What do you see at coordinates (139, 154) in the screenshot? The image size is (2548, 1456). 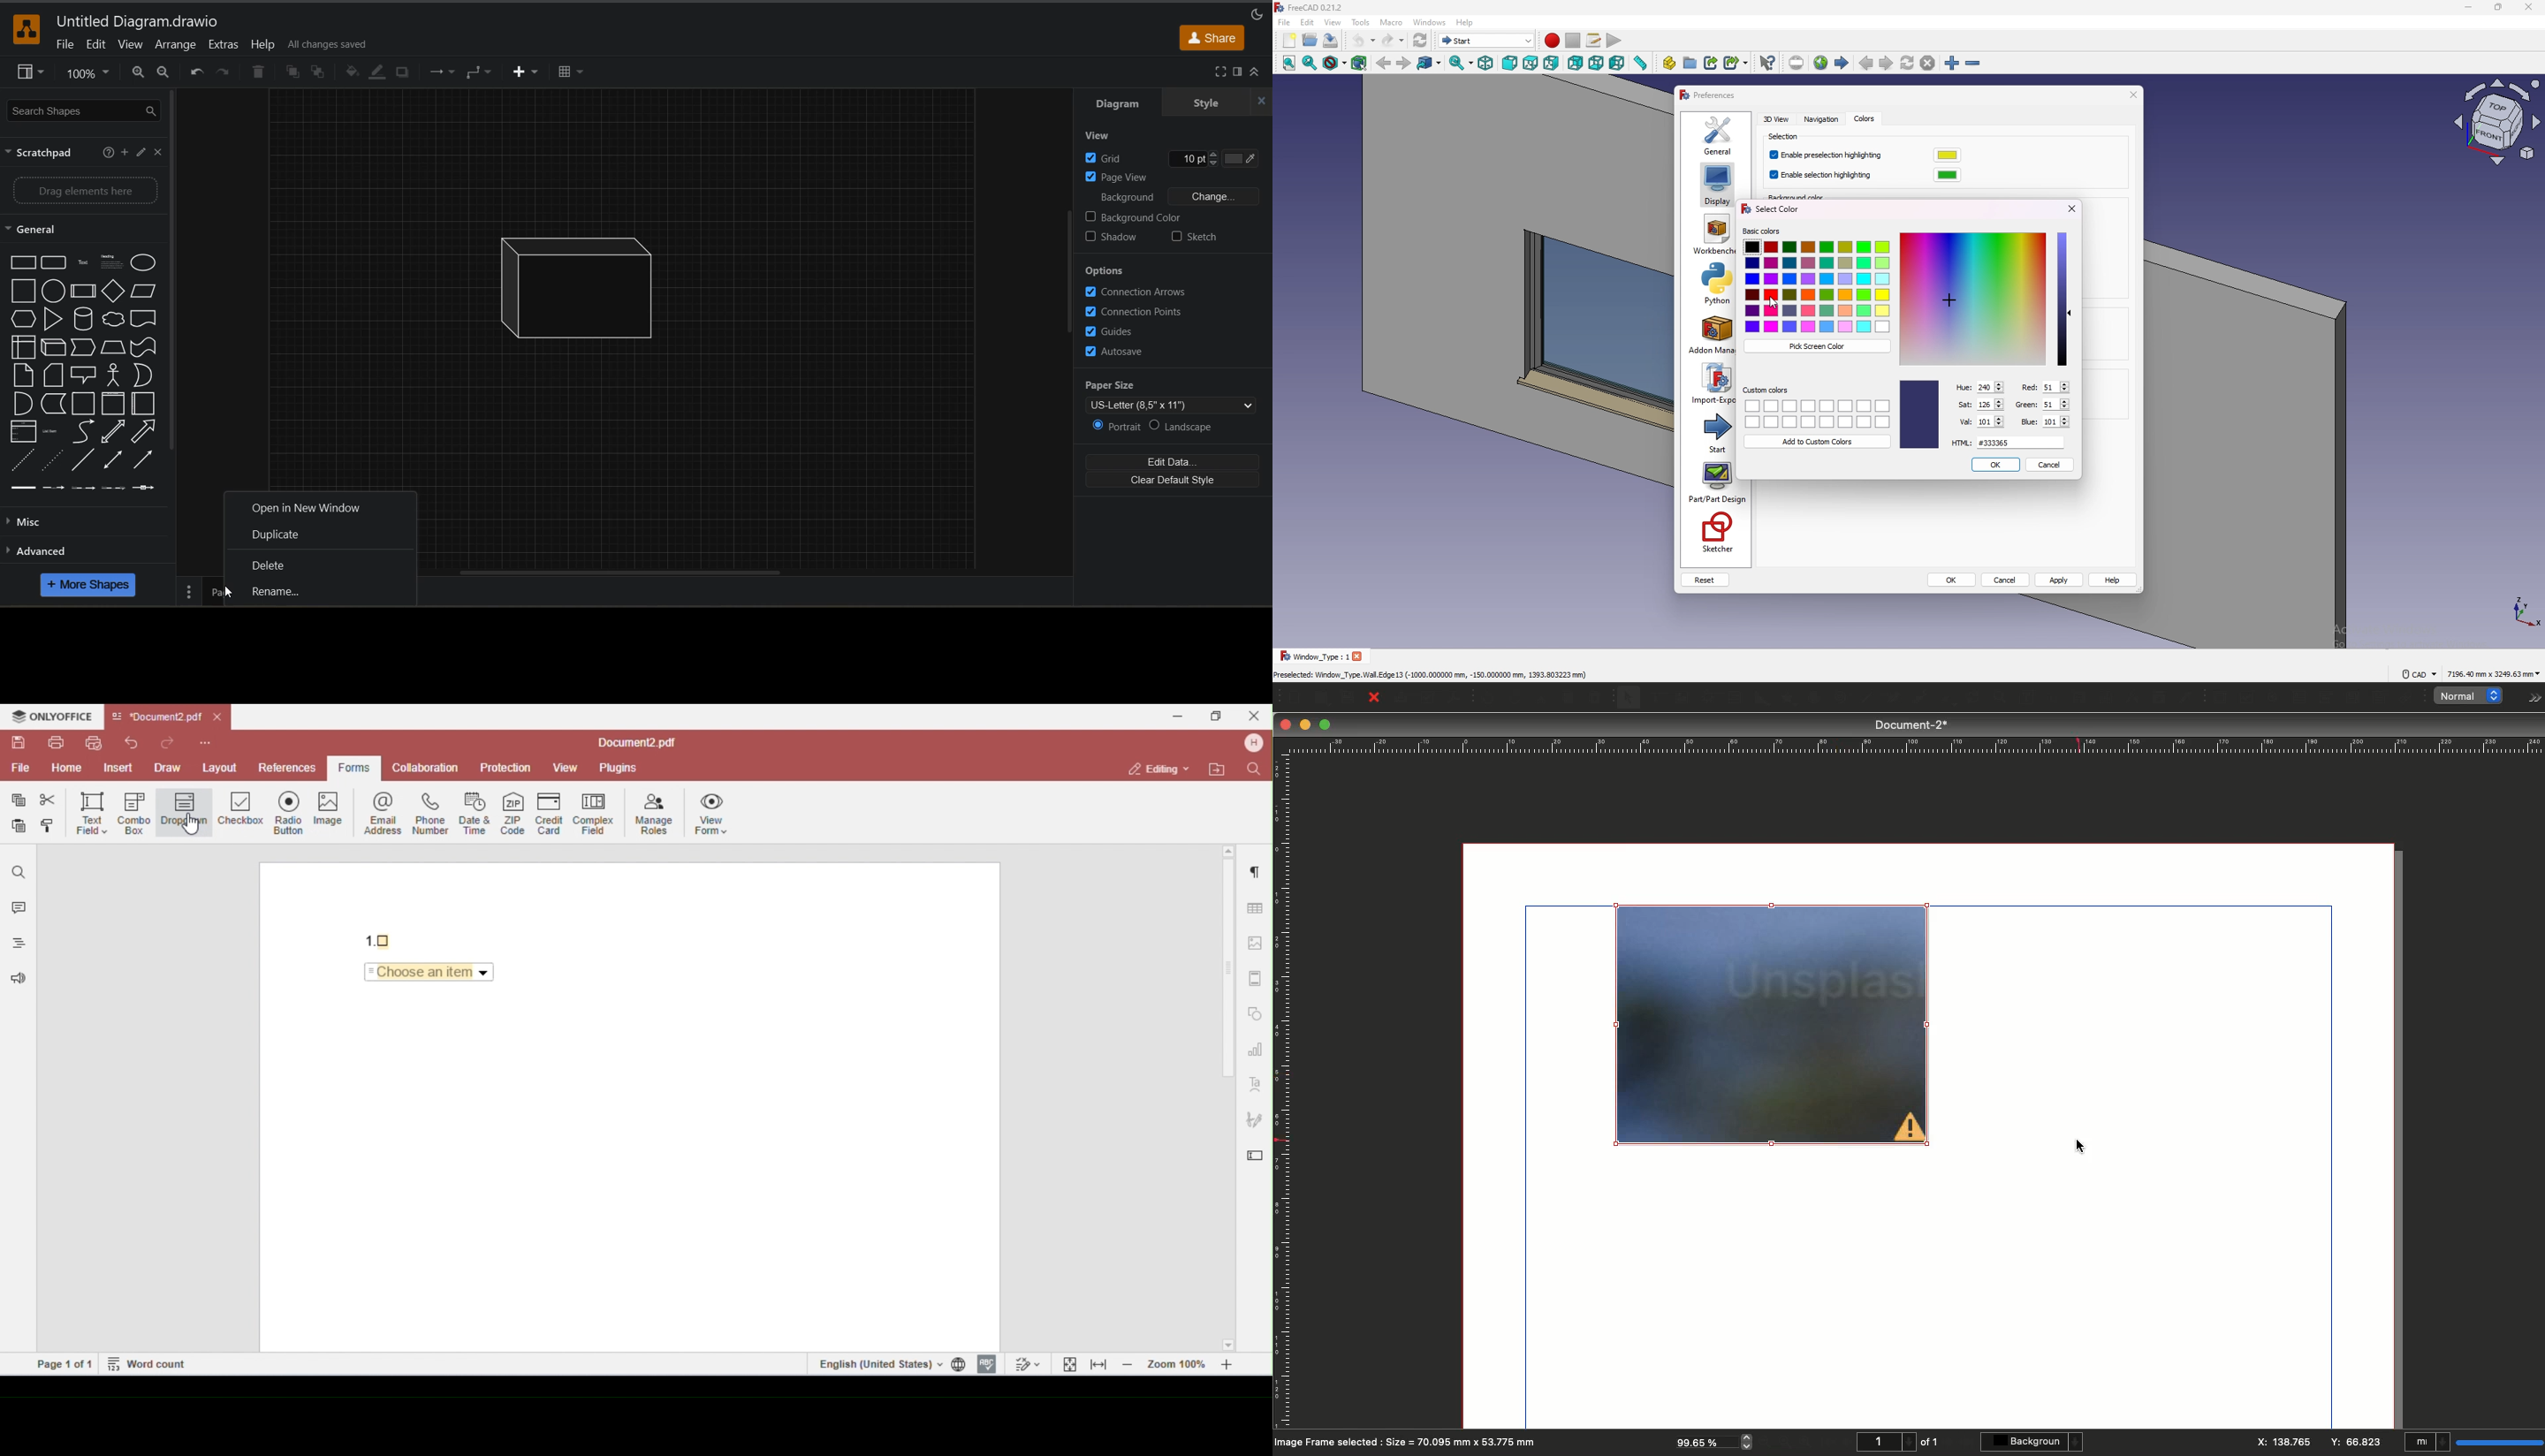 I see `edit` at bounding box center [139, 154].